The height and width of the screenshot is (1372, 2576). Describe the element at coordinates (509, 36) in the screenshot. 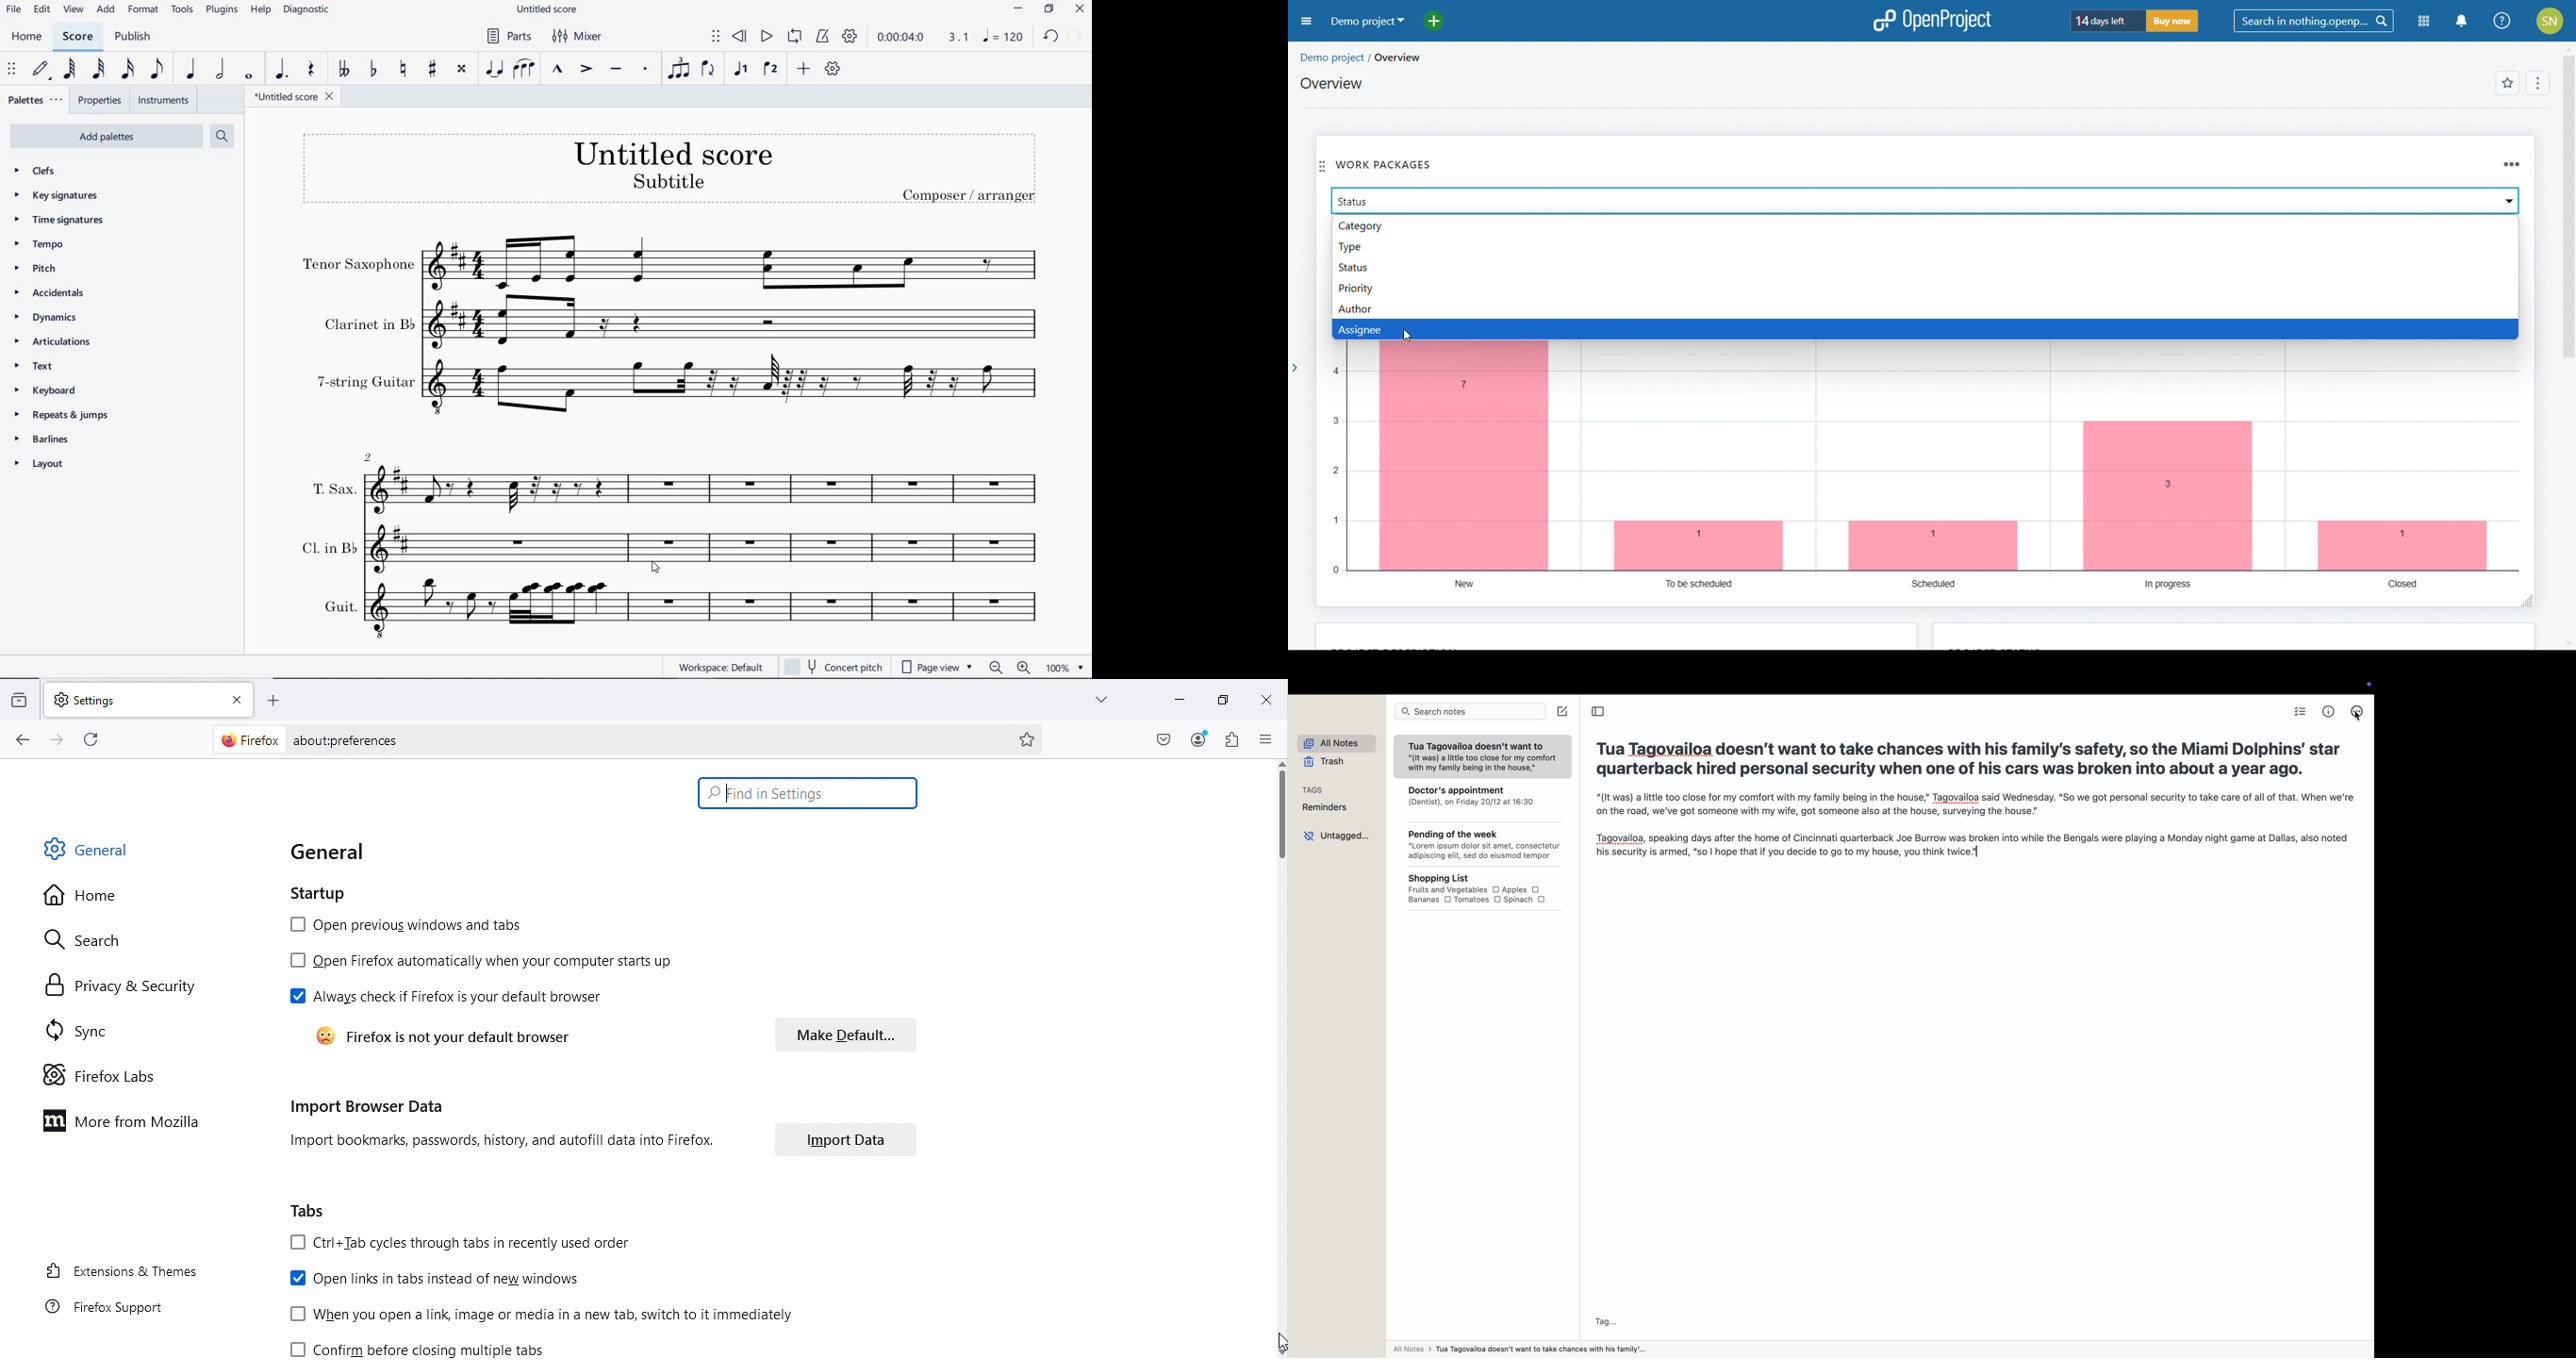

I see `PARTS` at that location.